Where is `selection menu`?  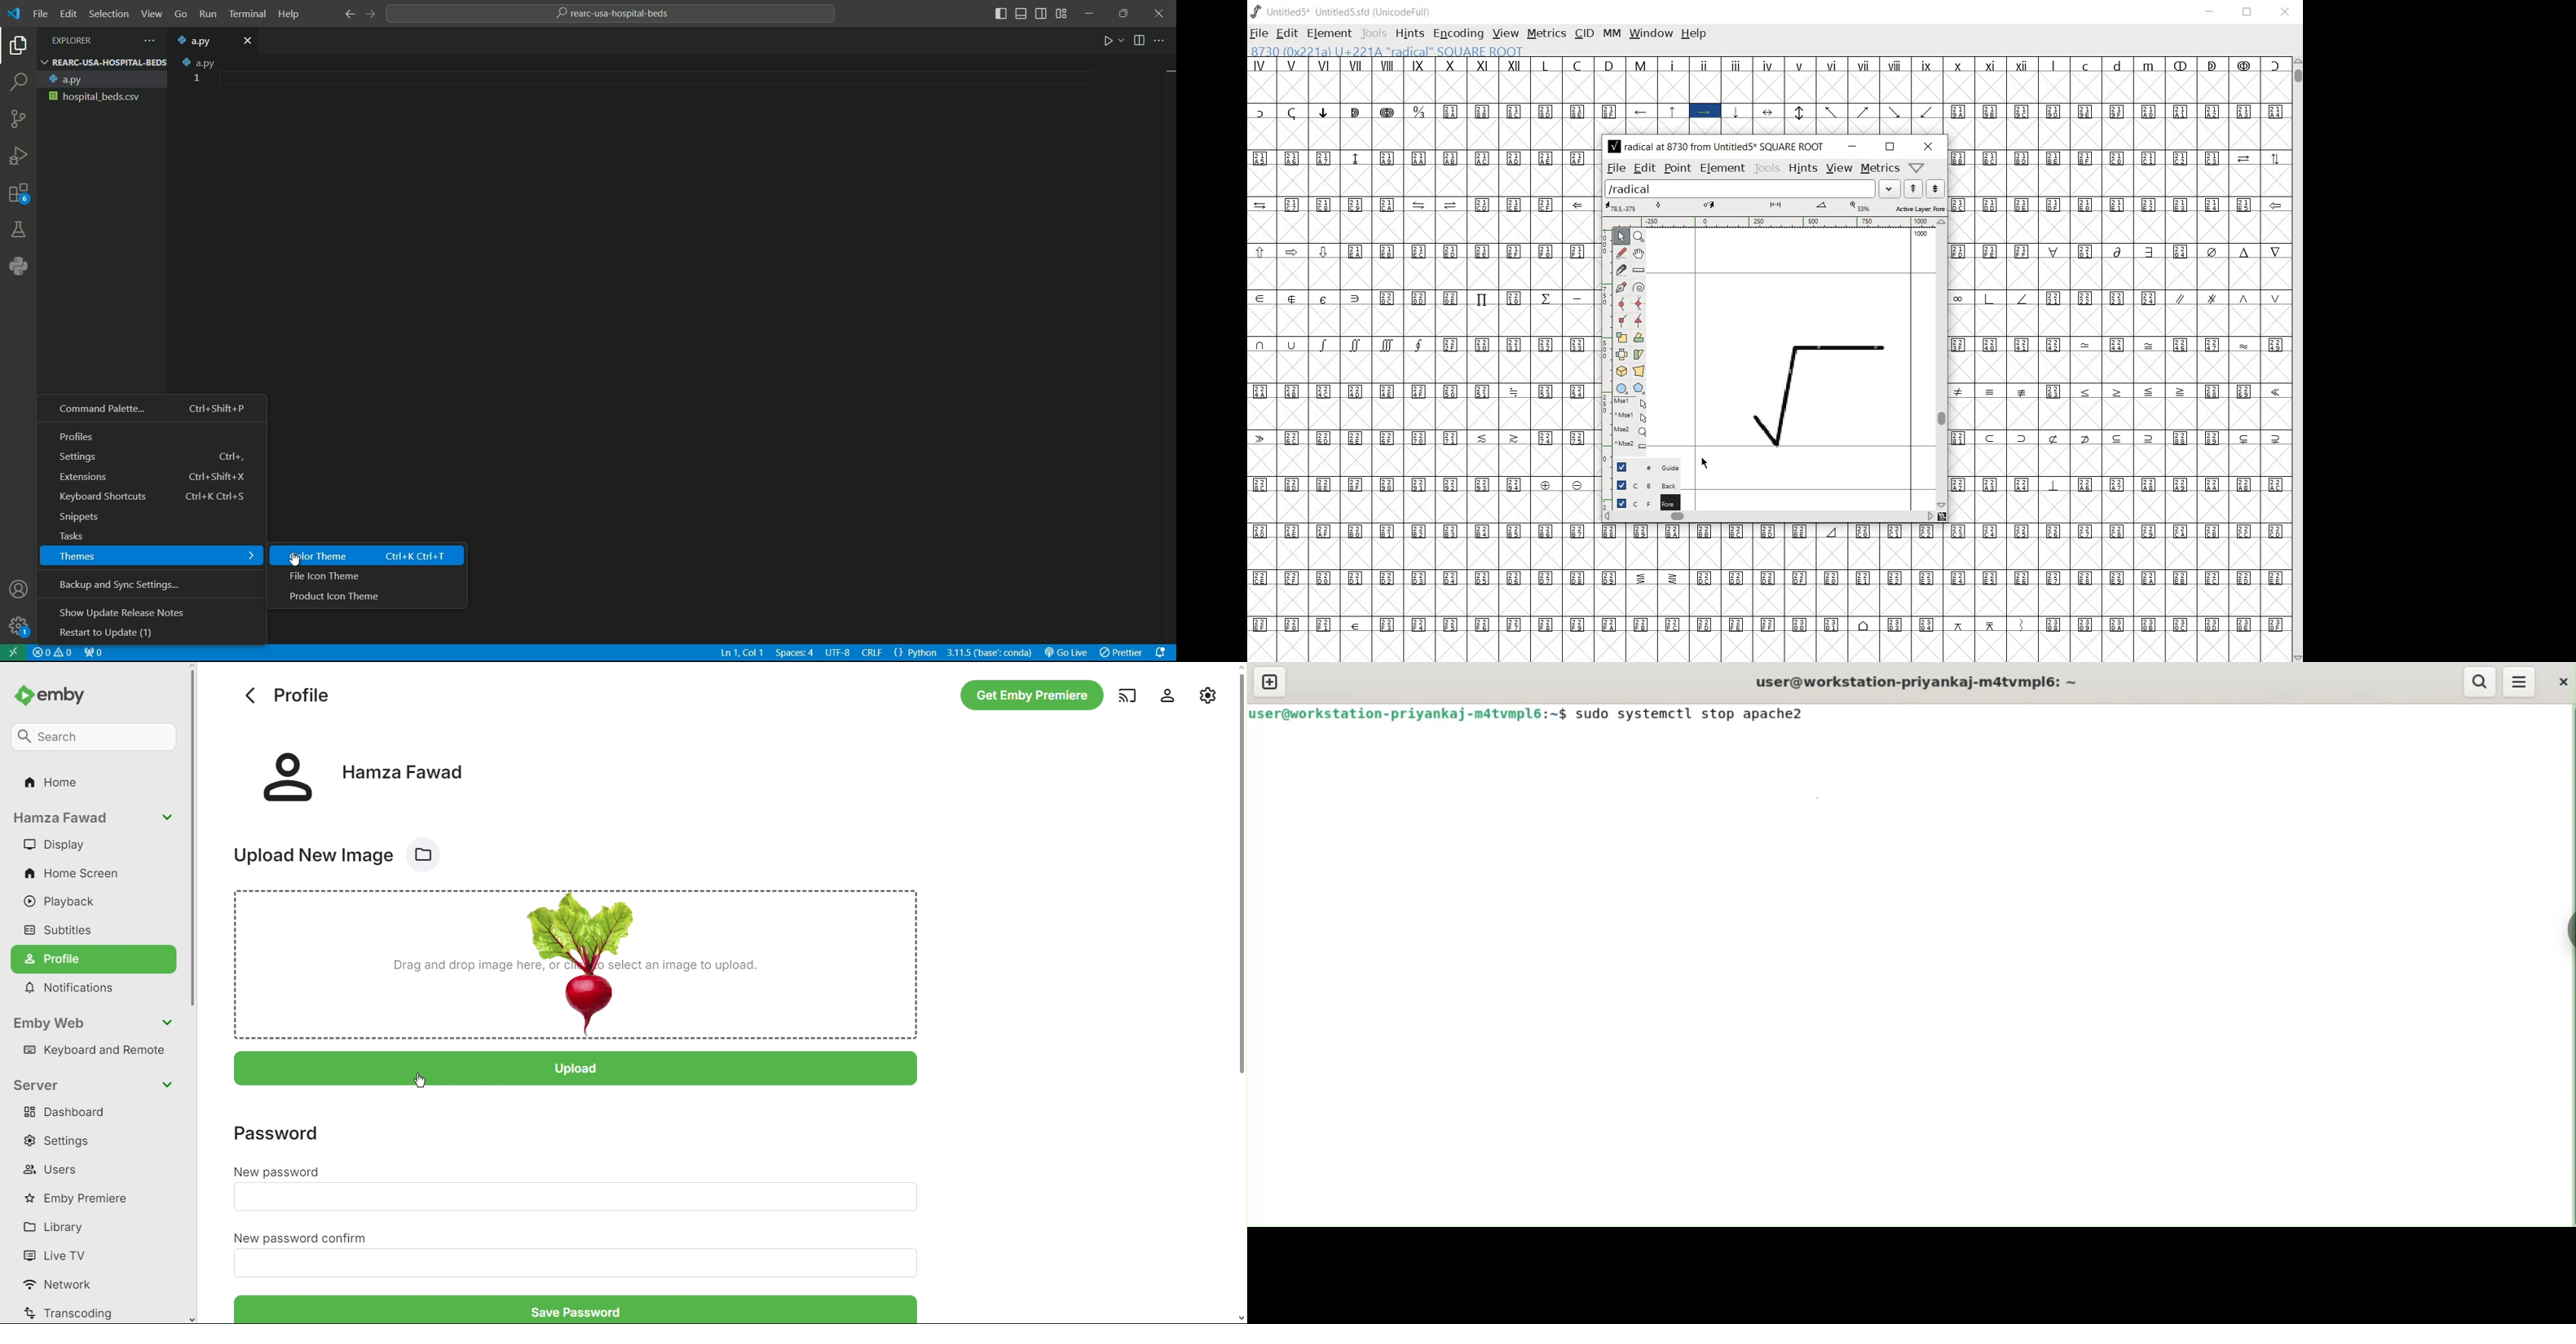 selection menu is located at coordinates (107, 13).